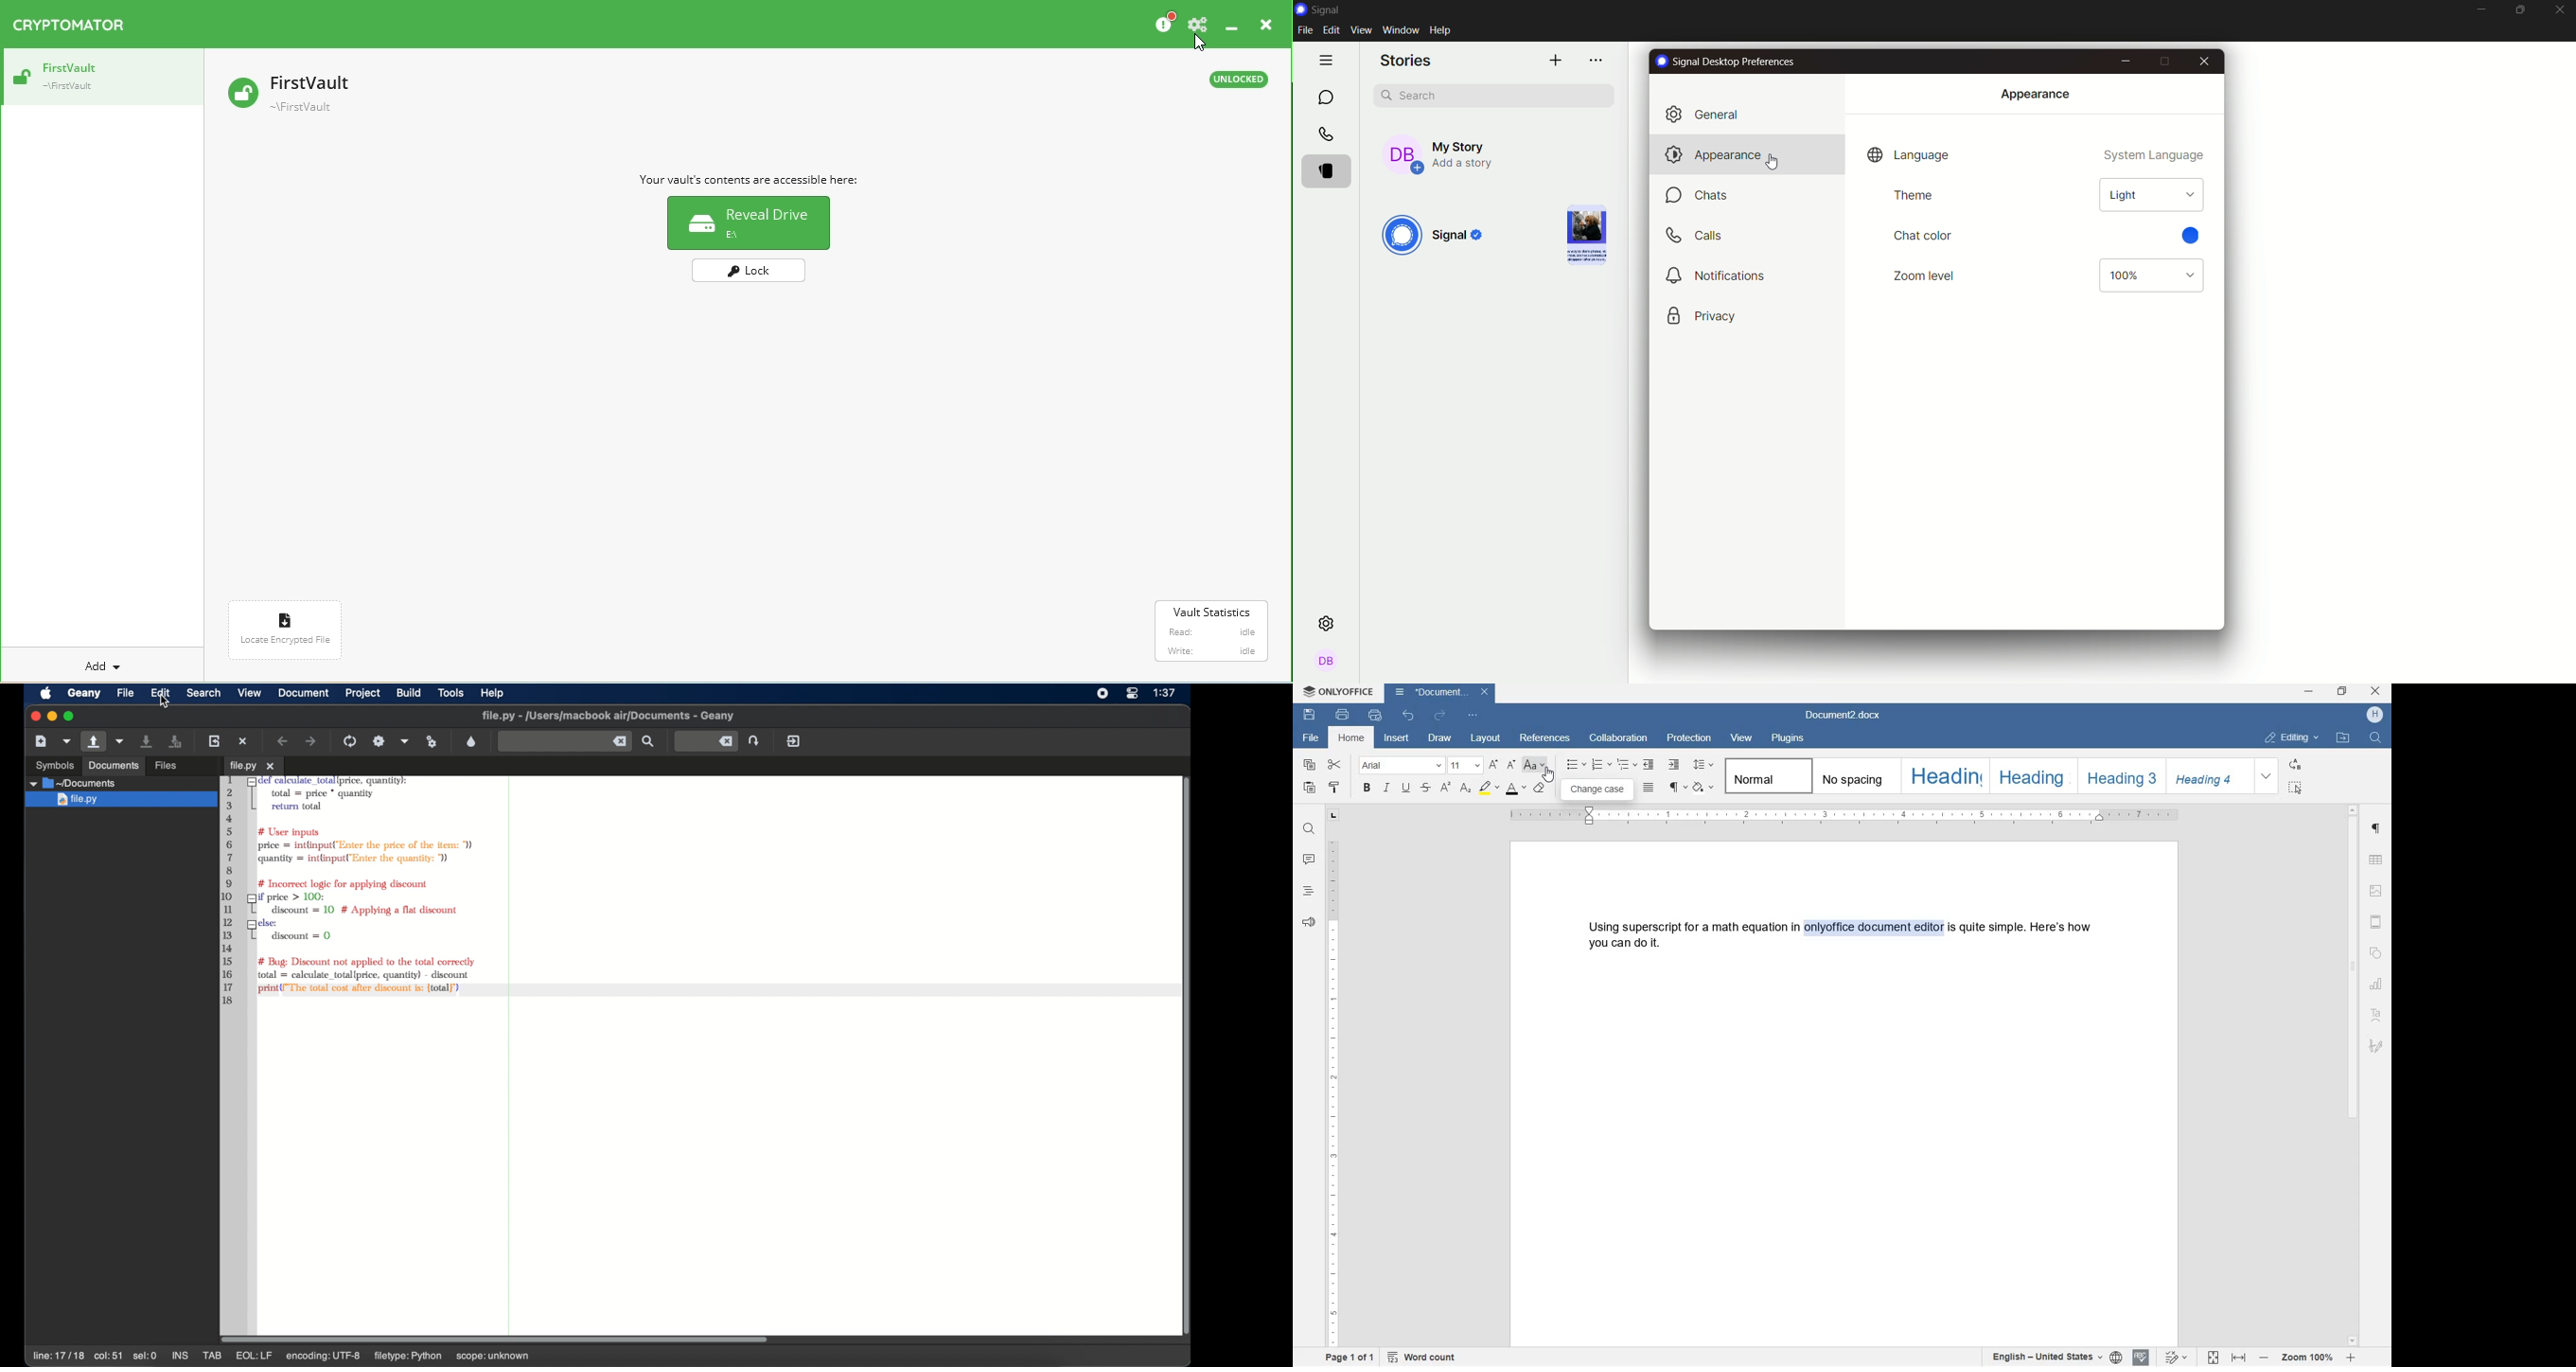  What do you see at coordinates (1703, 764) in the screenshot?
I see `paragraph line spacing` at bounding box center [1703, 764].